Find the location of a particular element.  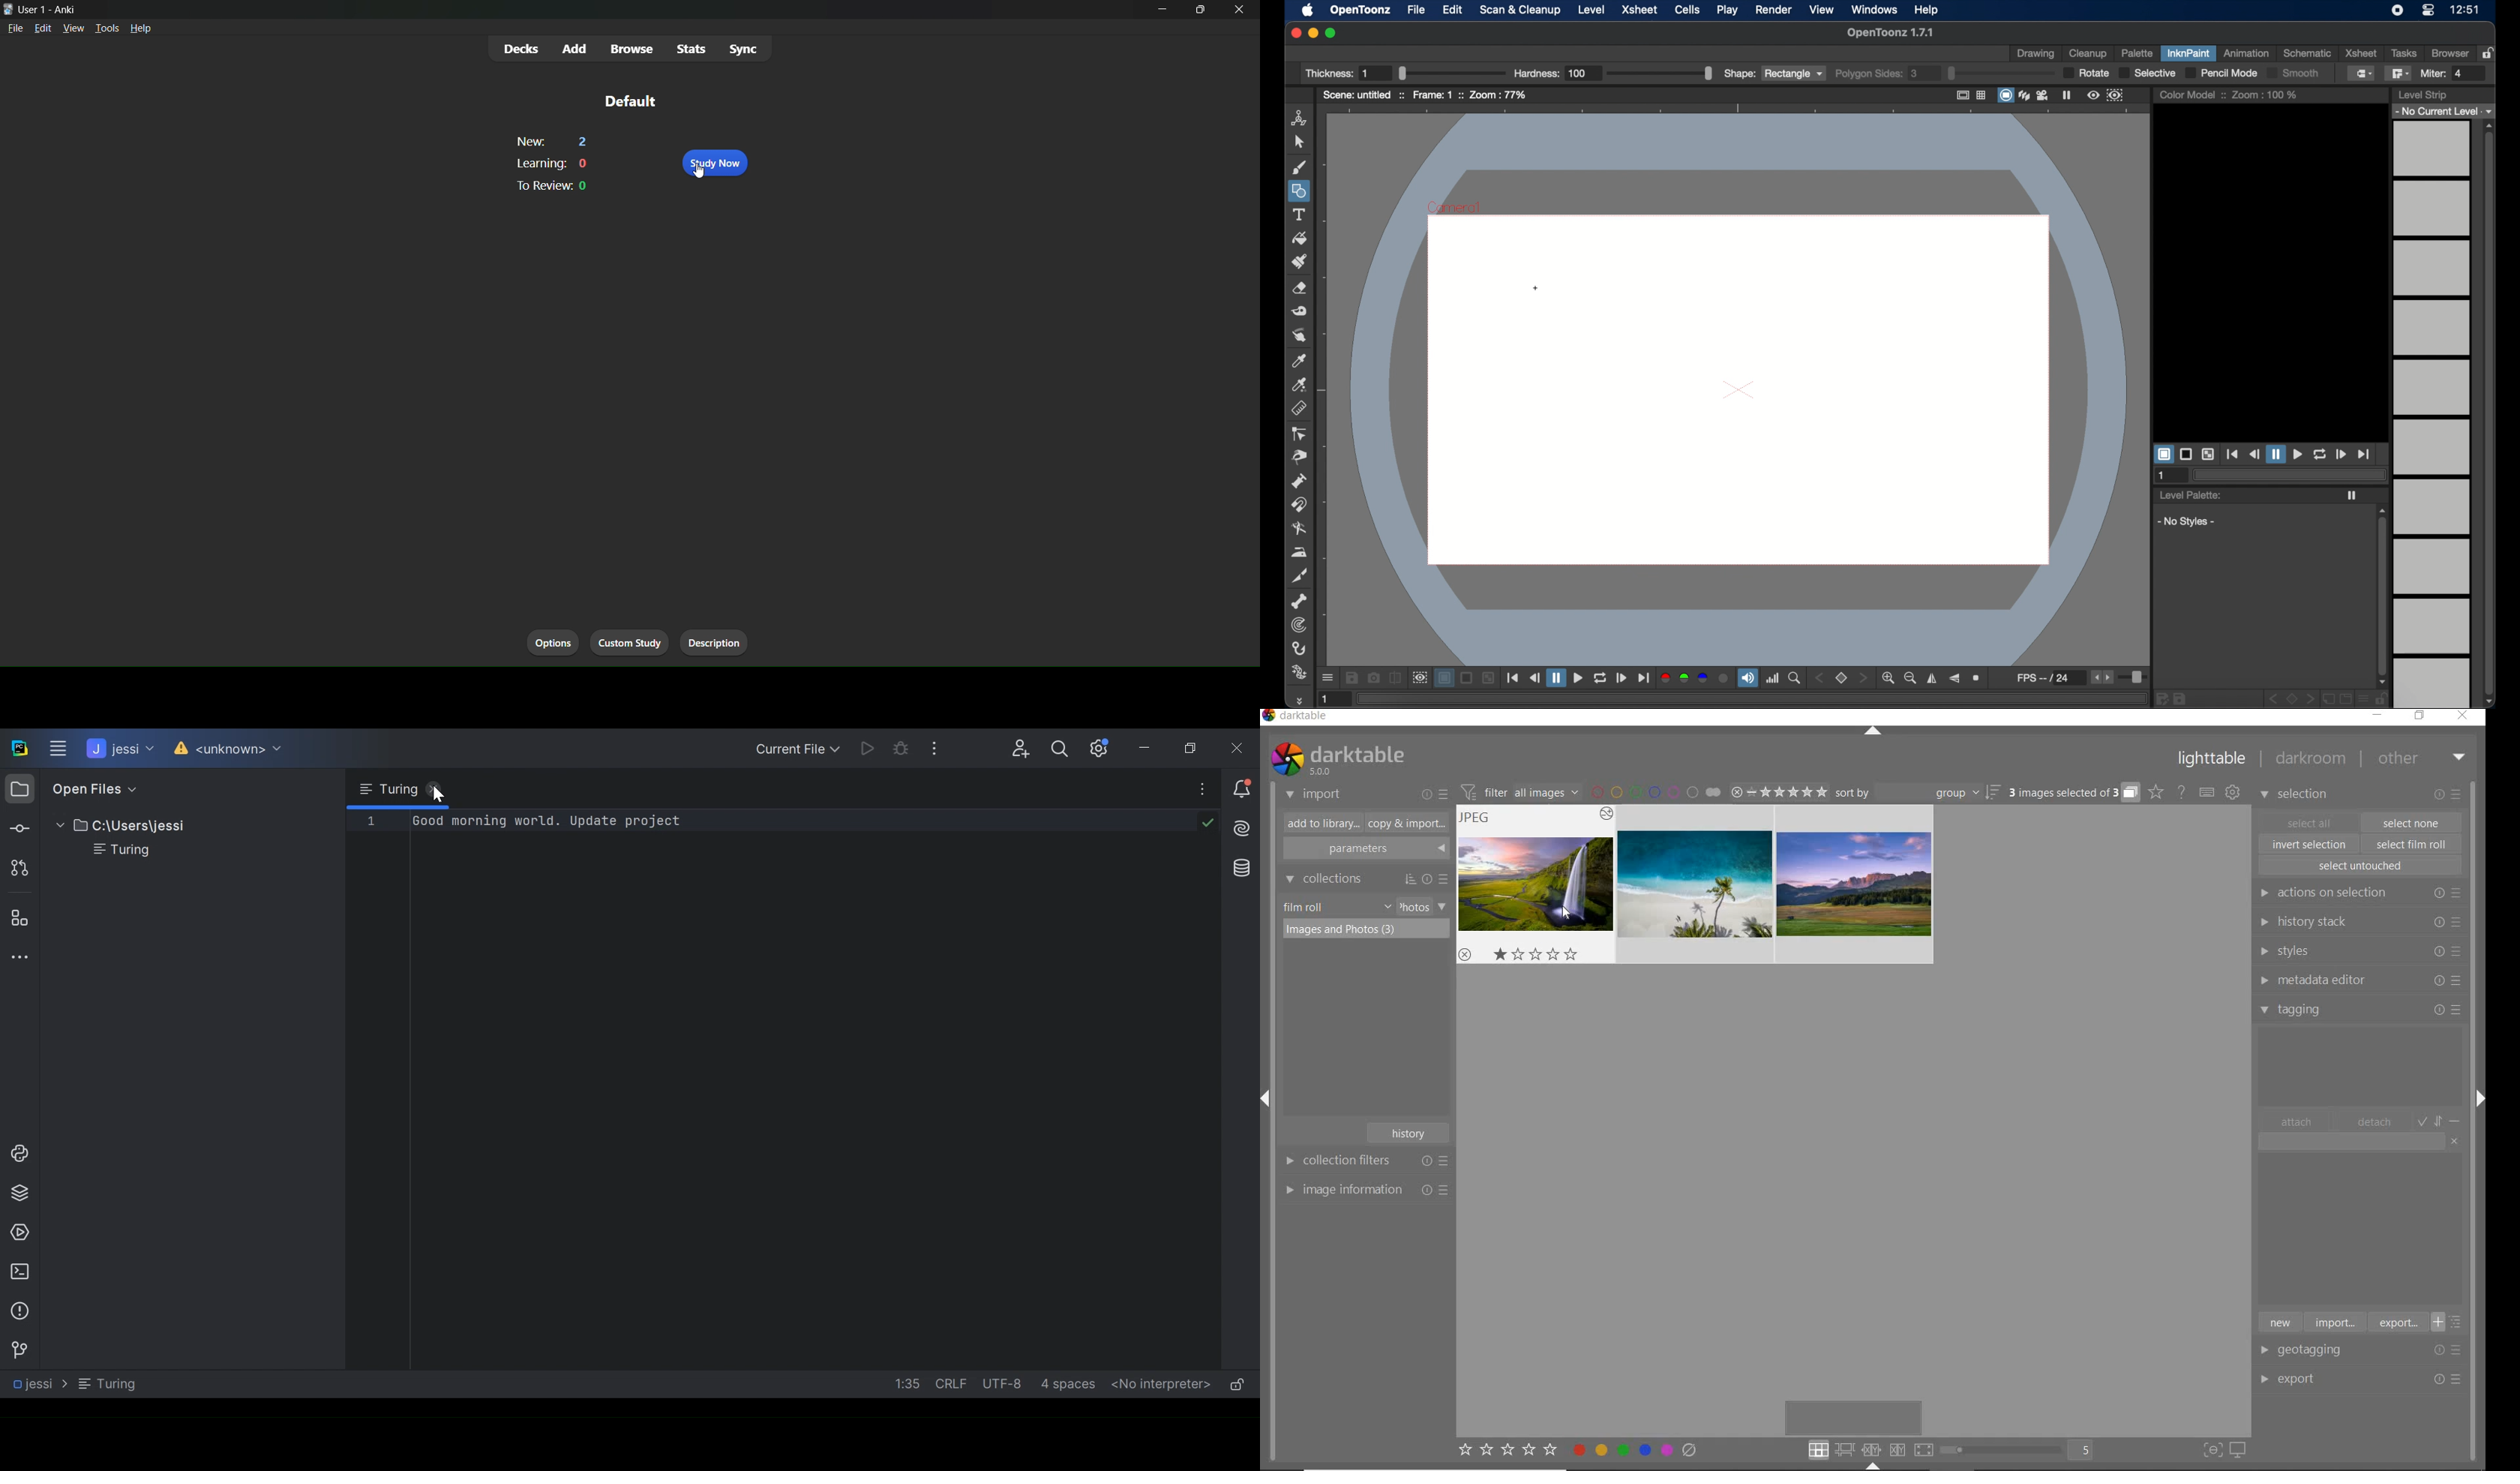

geotagging is located at coordinates (2315, 1351).